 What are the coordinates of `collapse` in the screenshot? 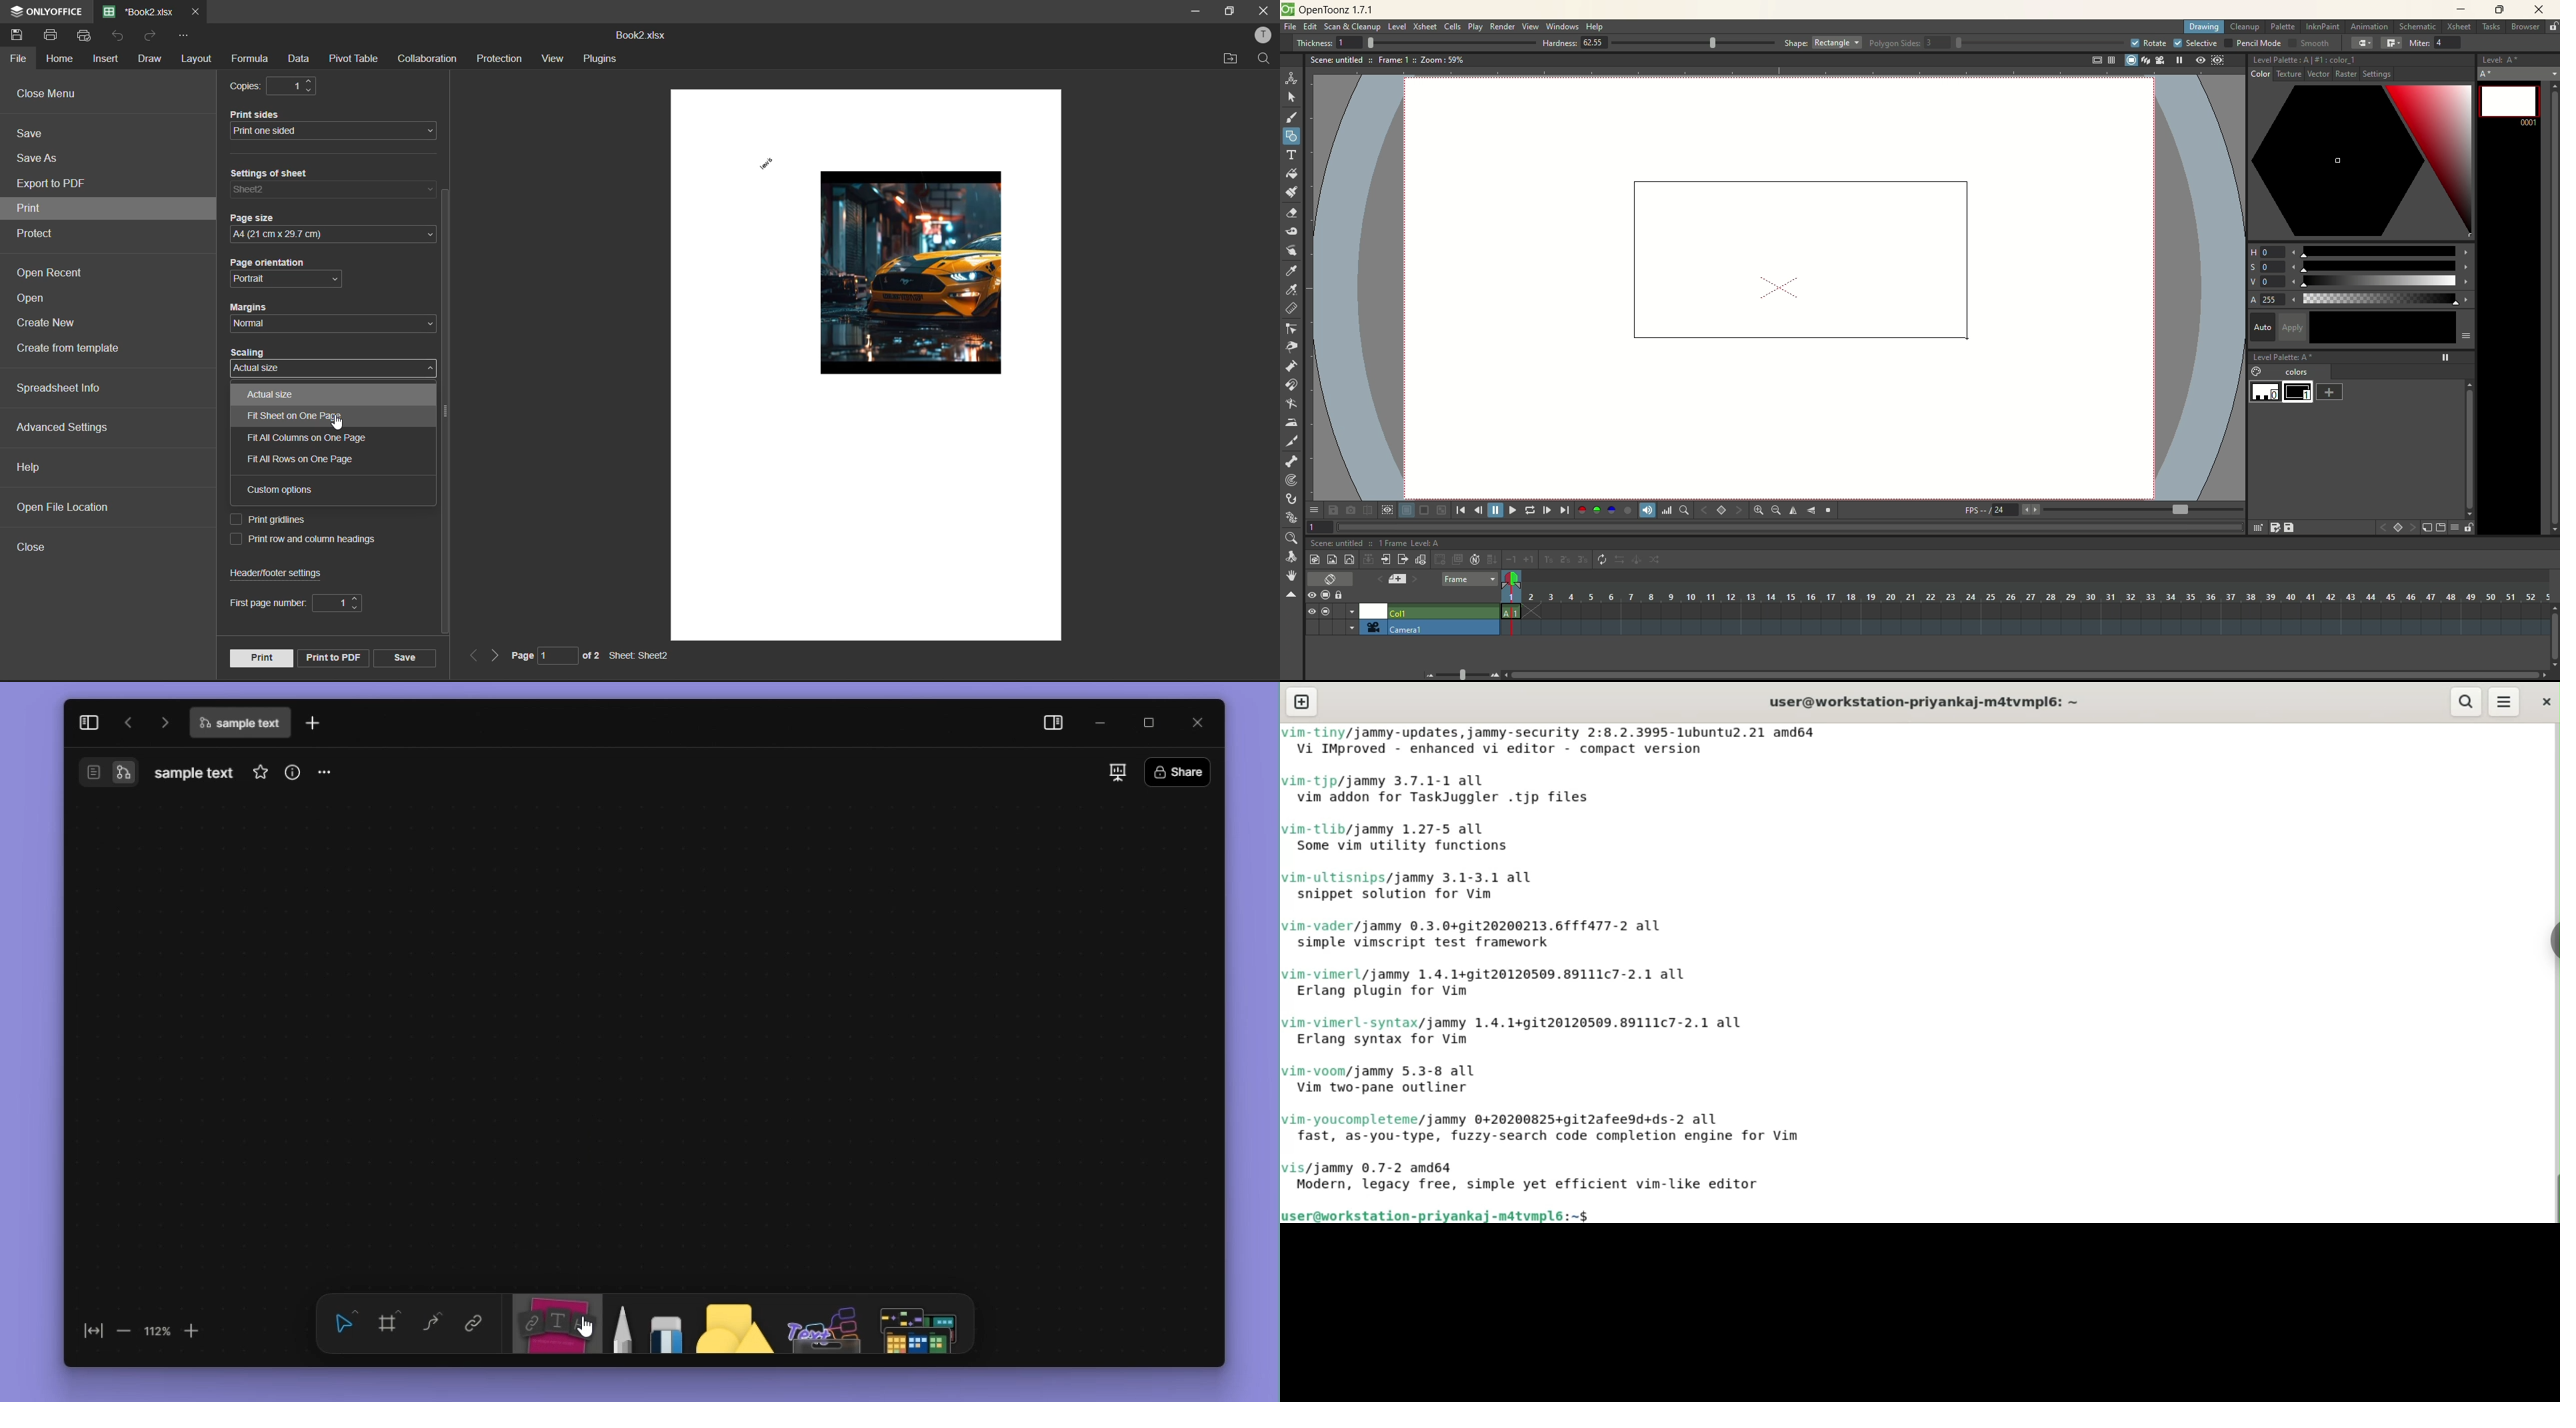 It's located at (1368, 559).